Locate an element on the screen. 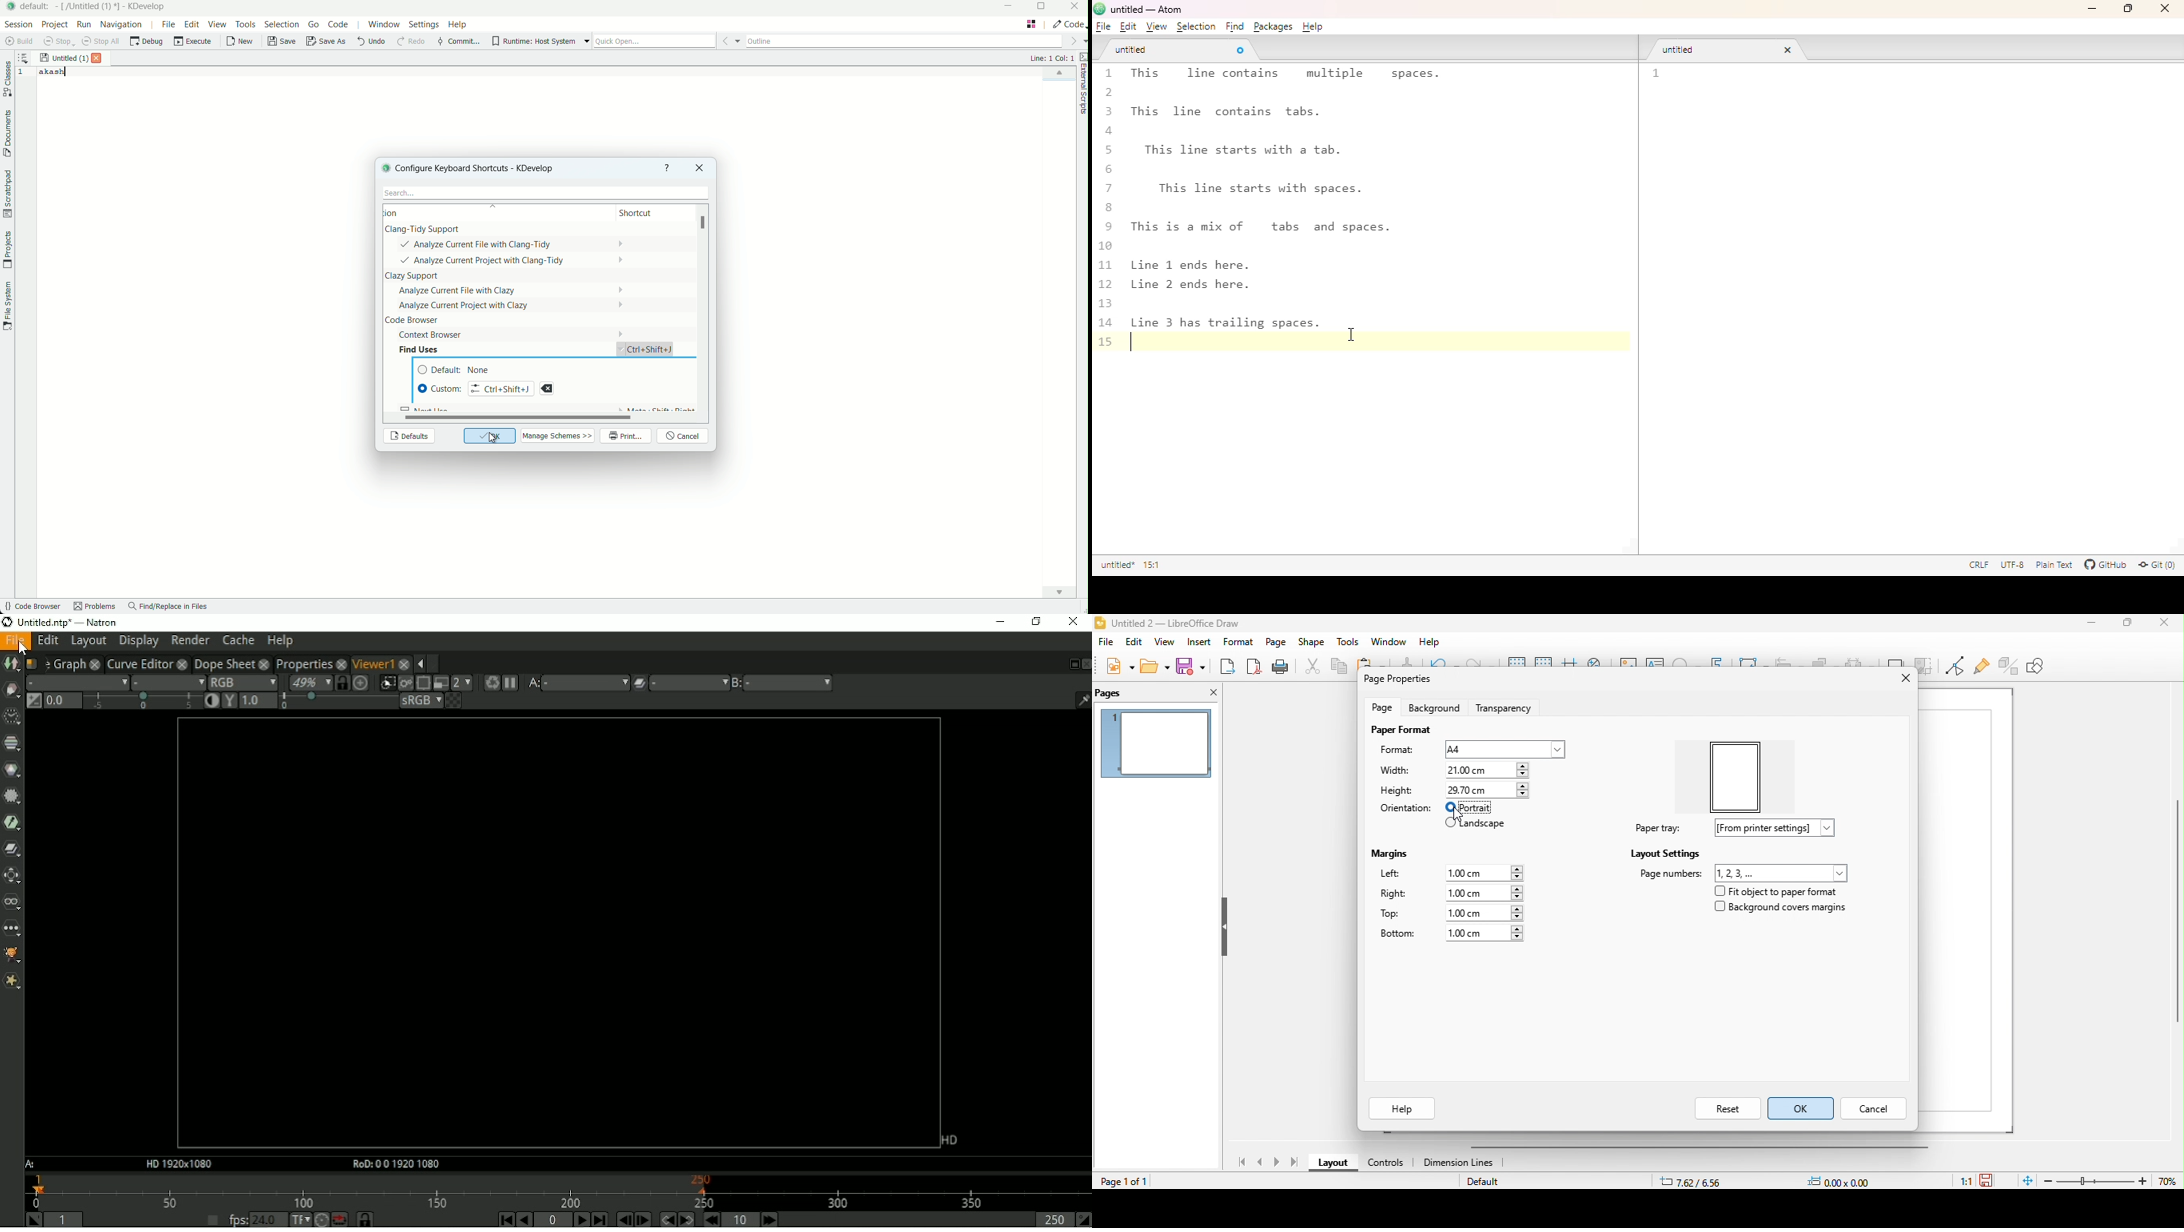 Image resolution: width=2184 pixels, height=1232 pixels. reset is located at coordinates (1713, 1109).